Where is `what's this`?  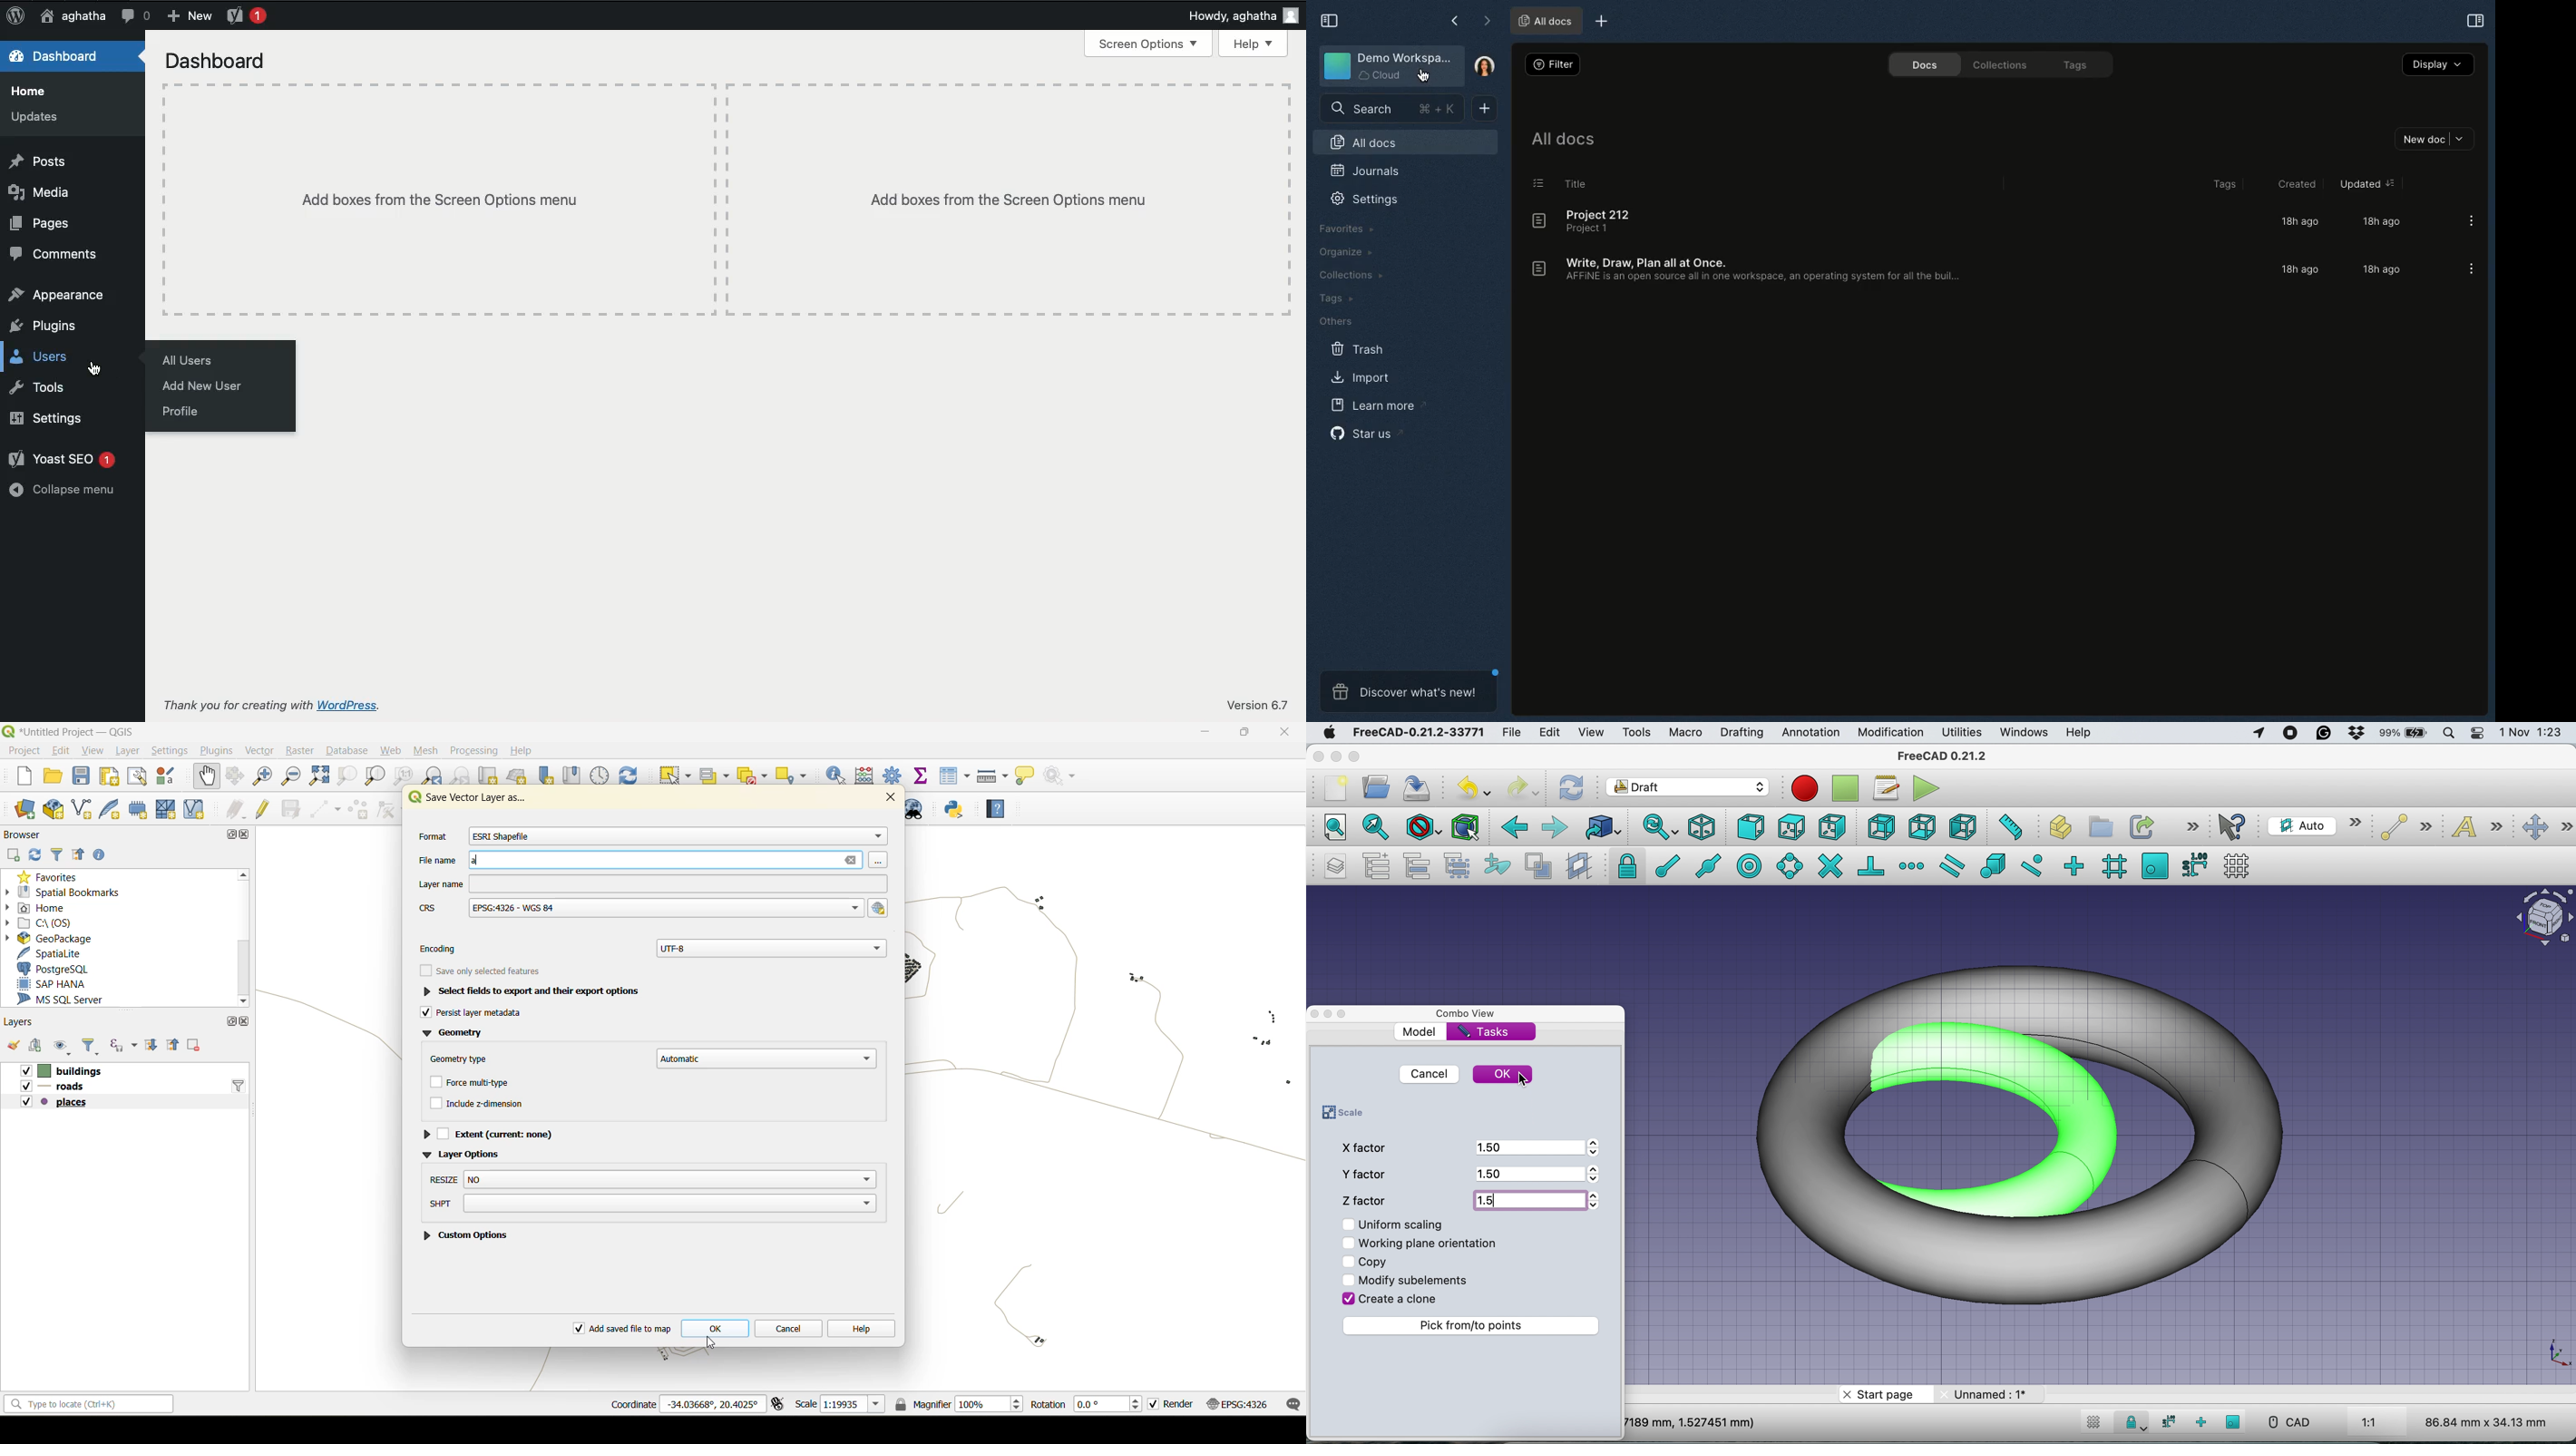
what's this is located at coordinates (2235, 827).